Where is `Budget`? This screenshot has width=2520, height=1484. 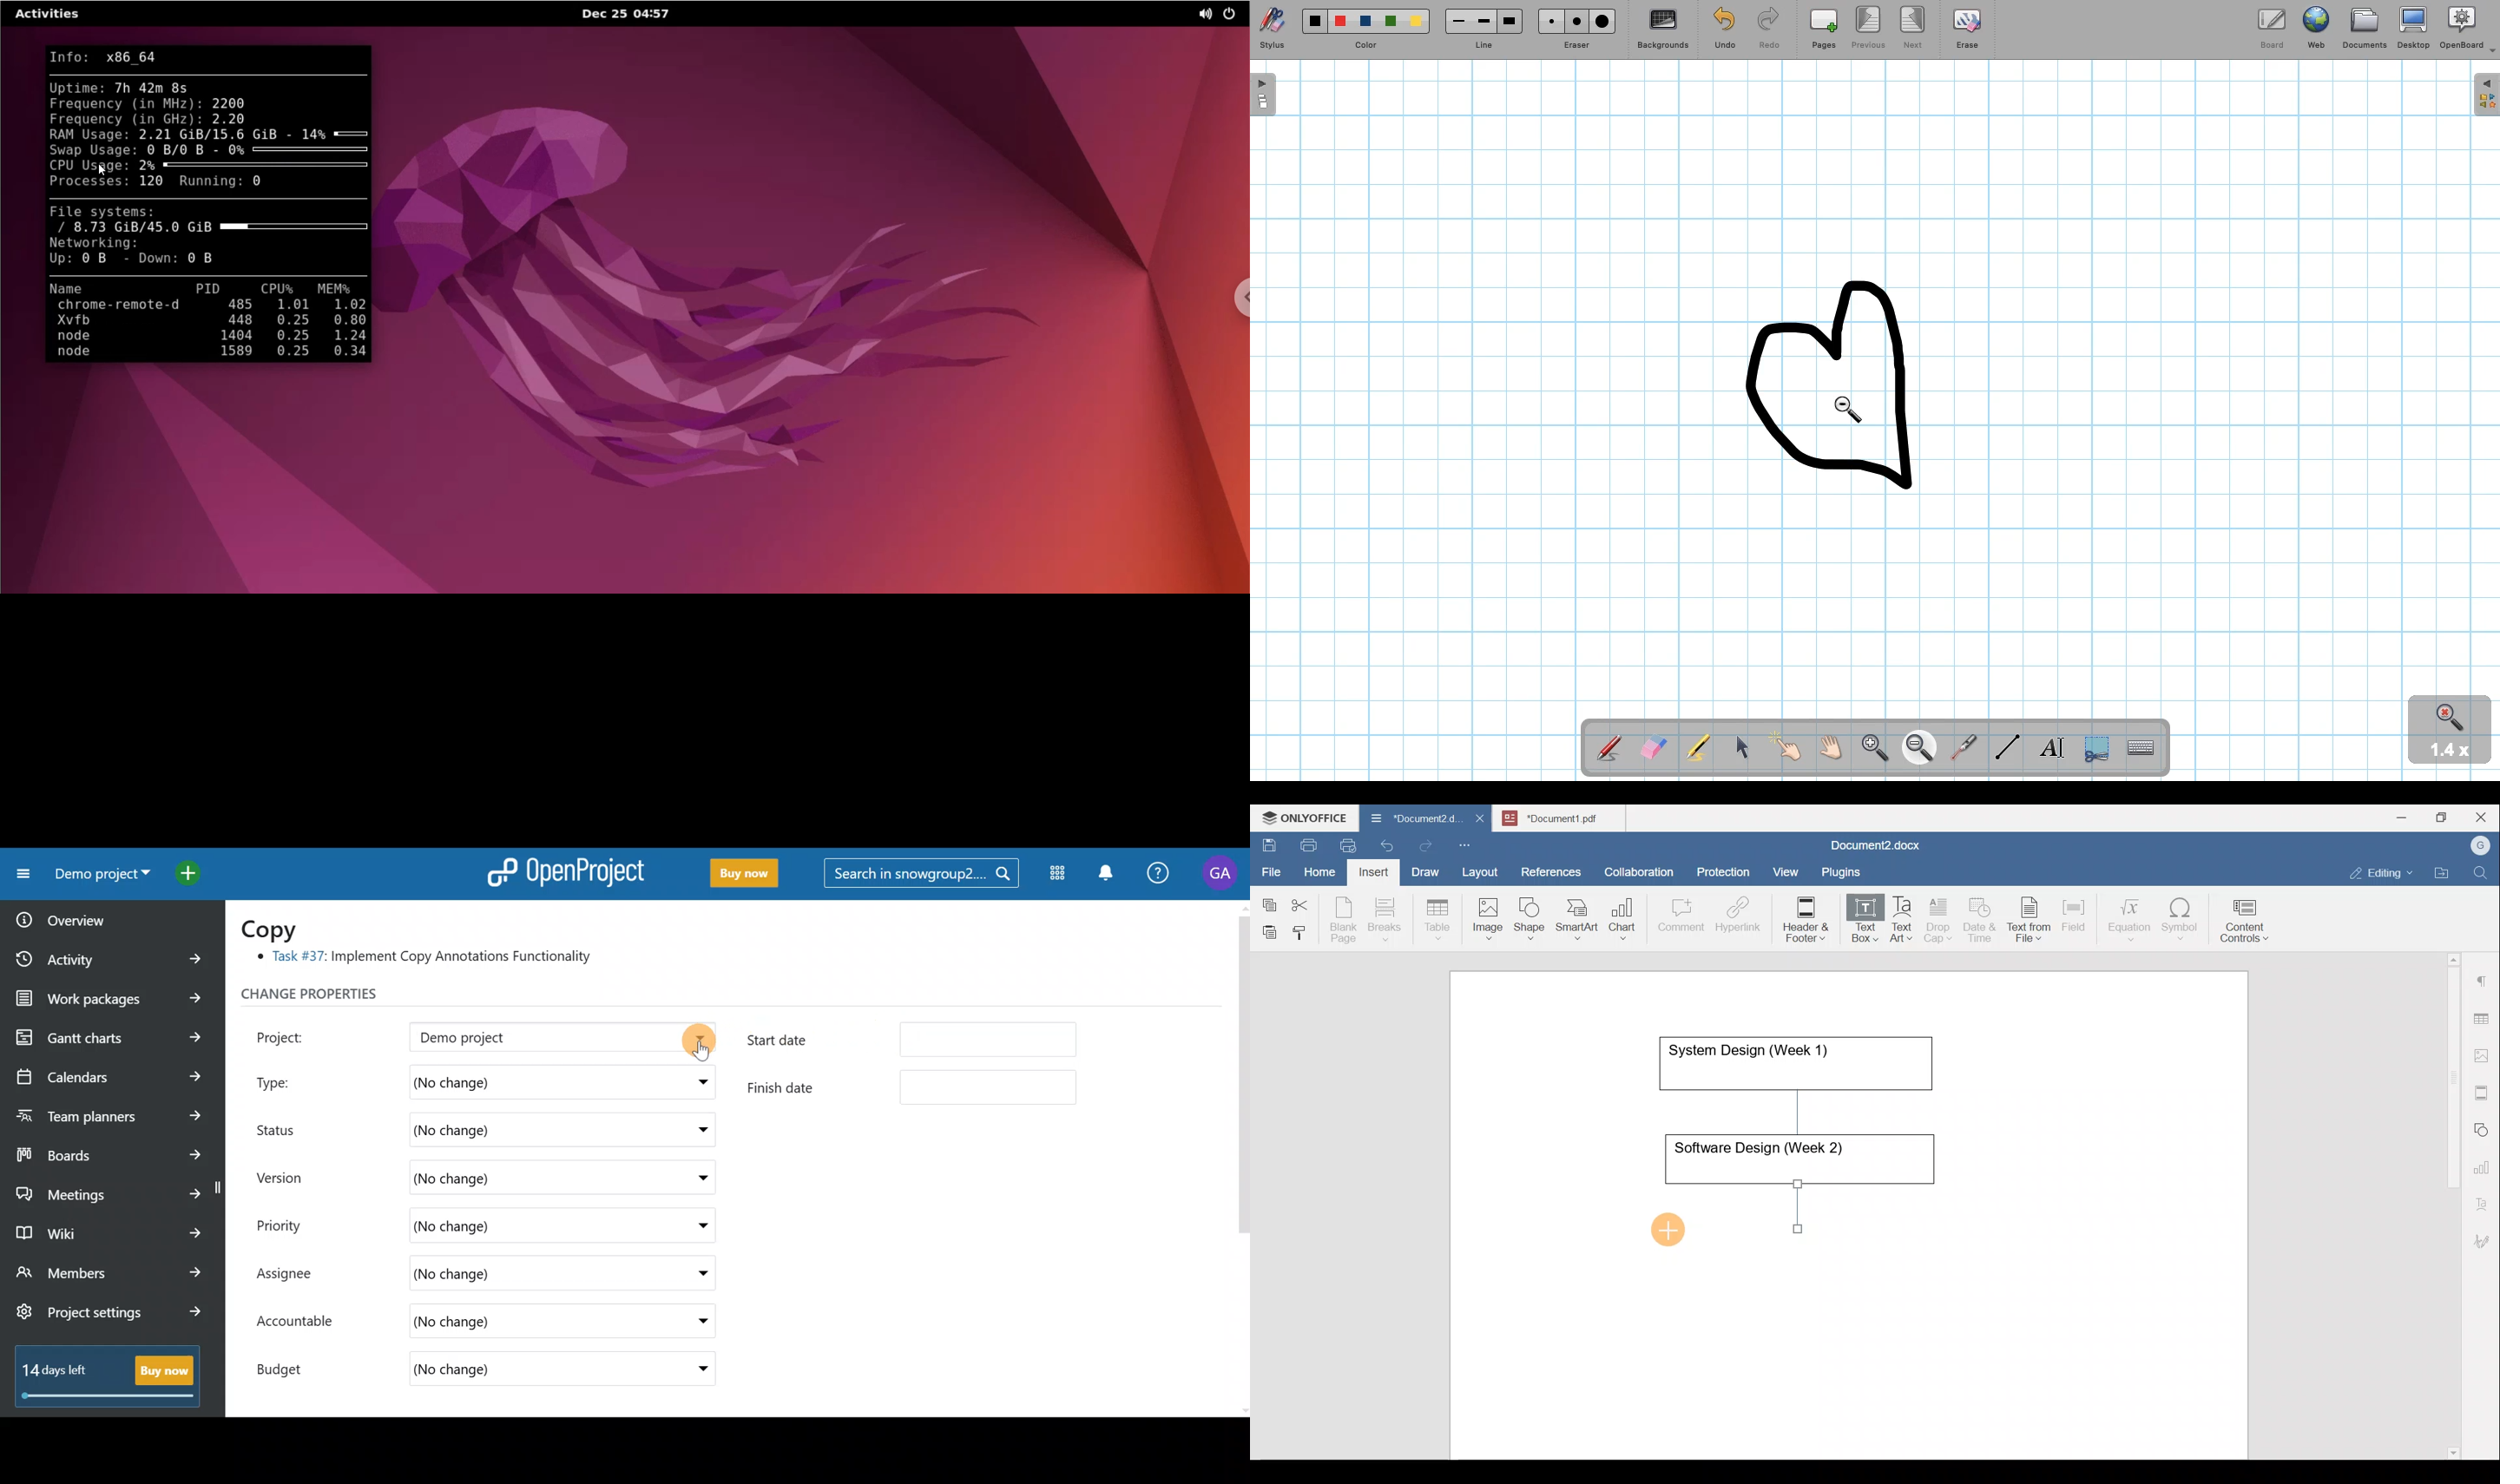
Budget is located at coordinates (292, 1366).